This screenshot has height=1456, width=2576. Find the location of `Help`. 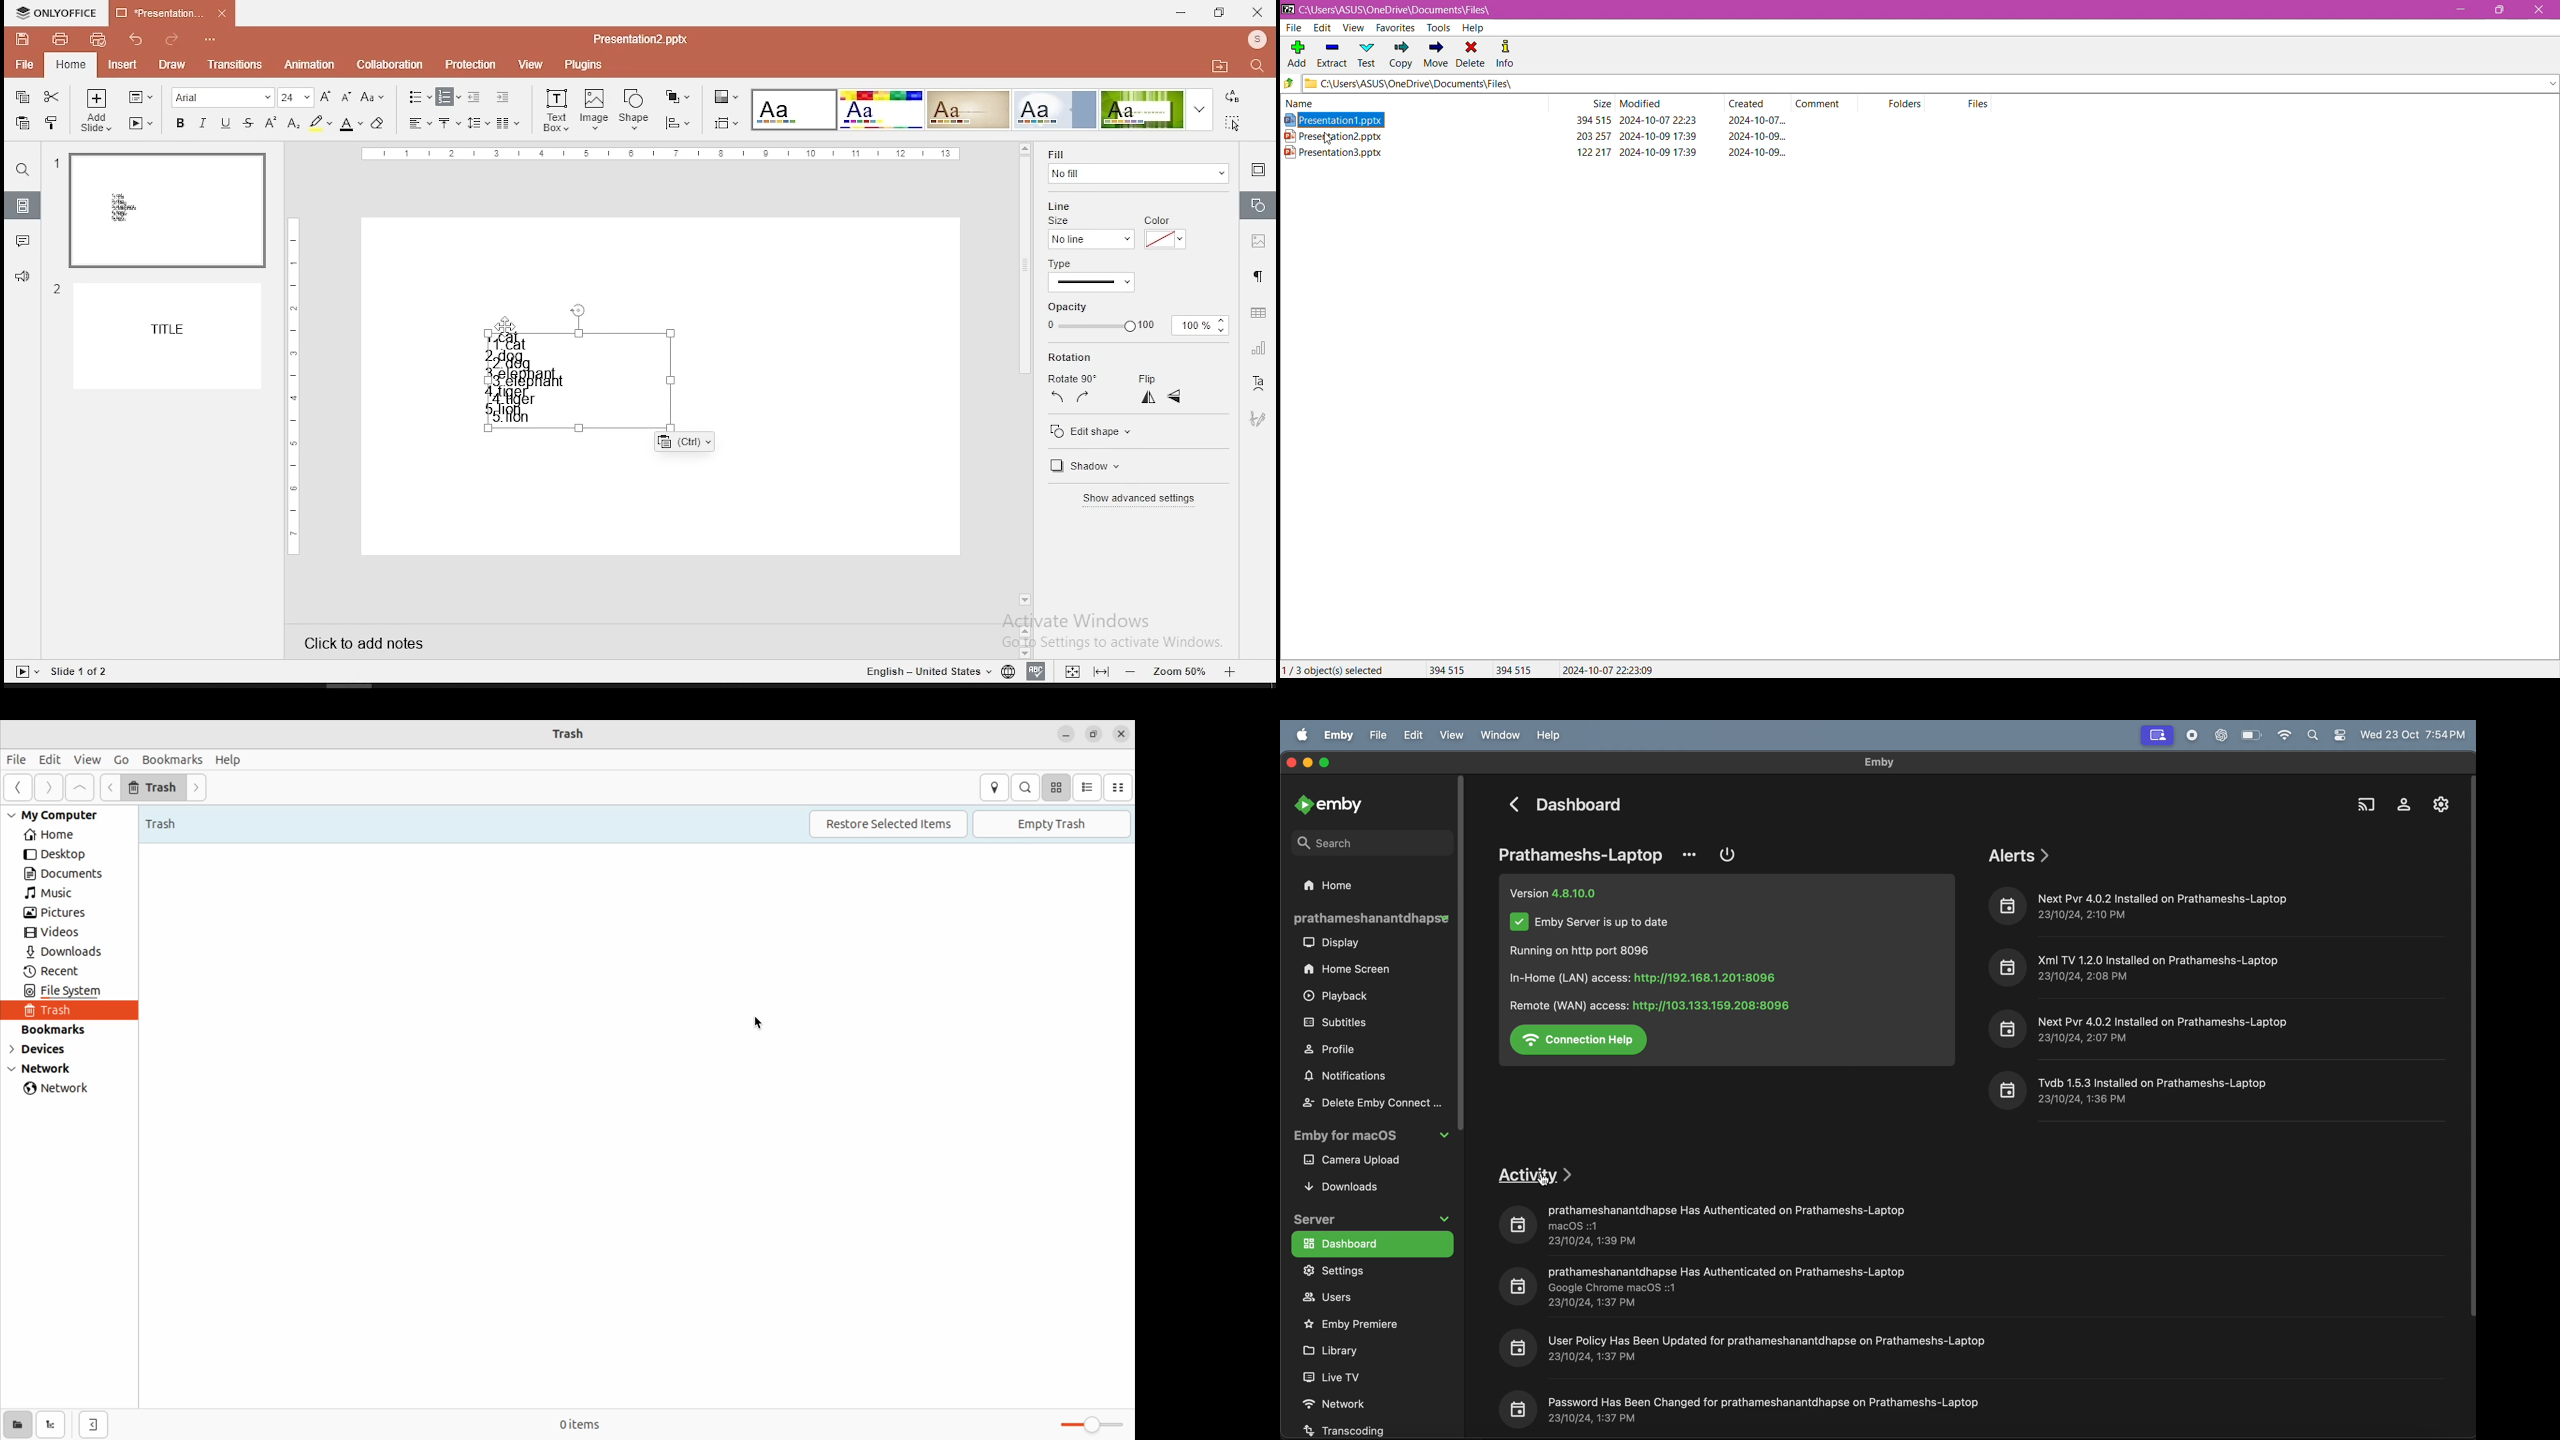

Help is located at coordinates (1473, 28).